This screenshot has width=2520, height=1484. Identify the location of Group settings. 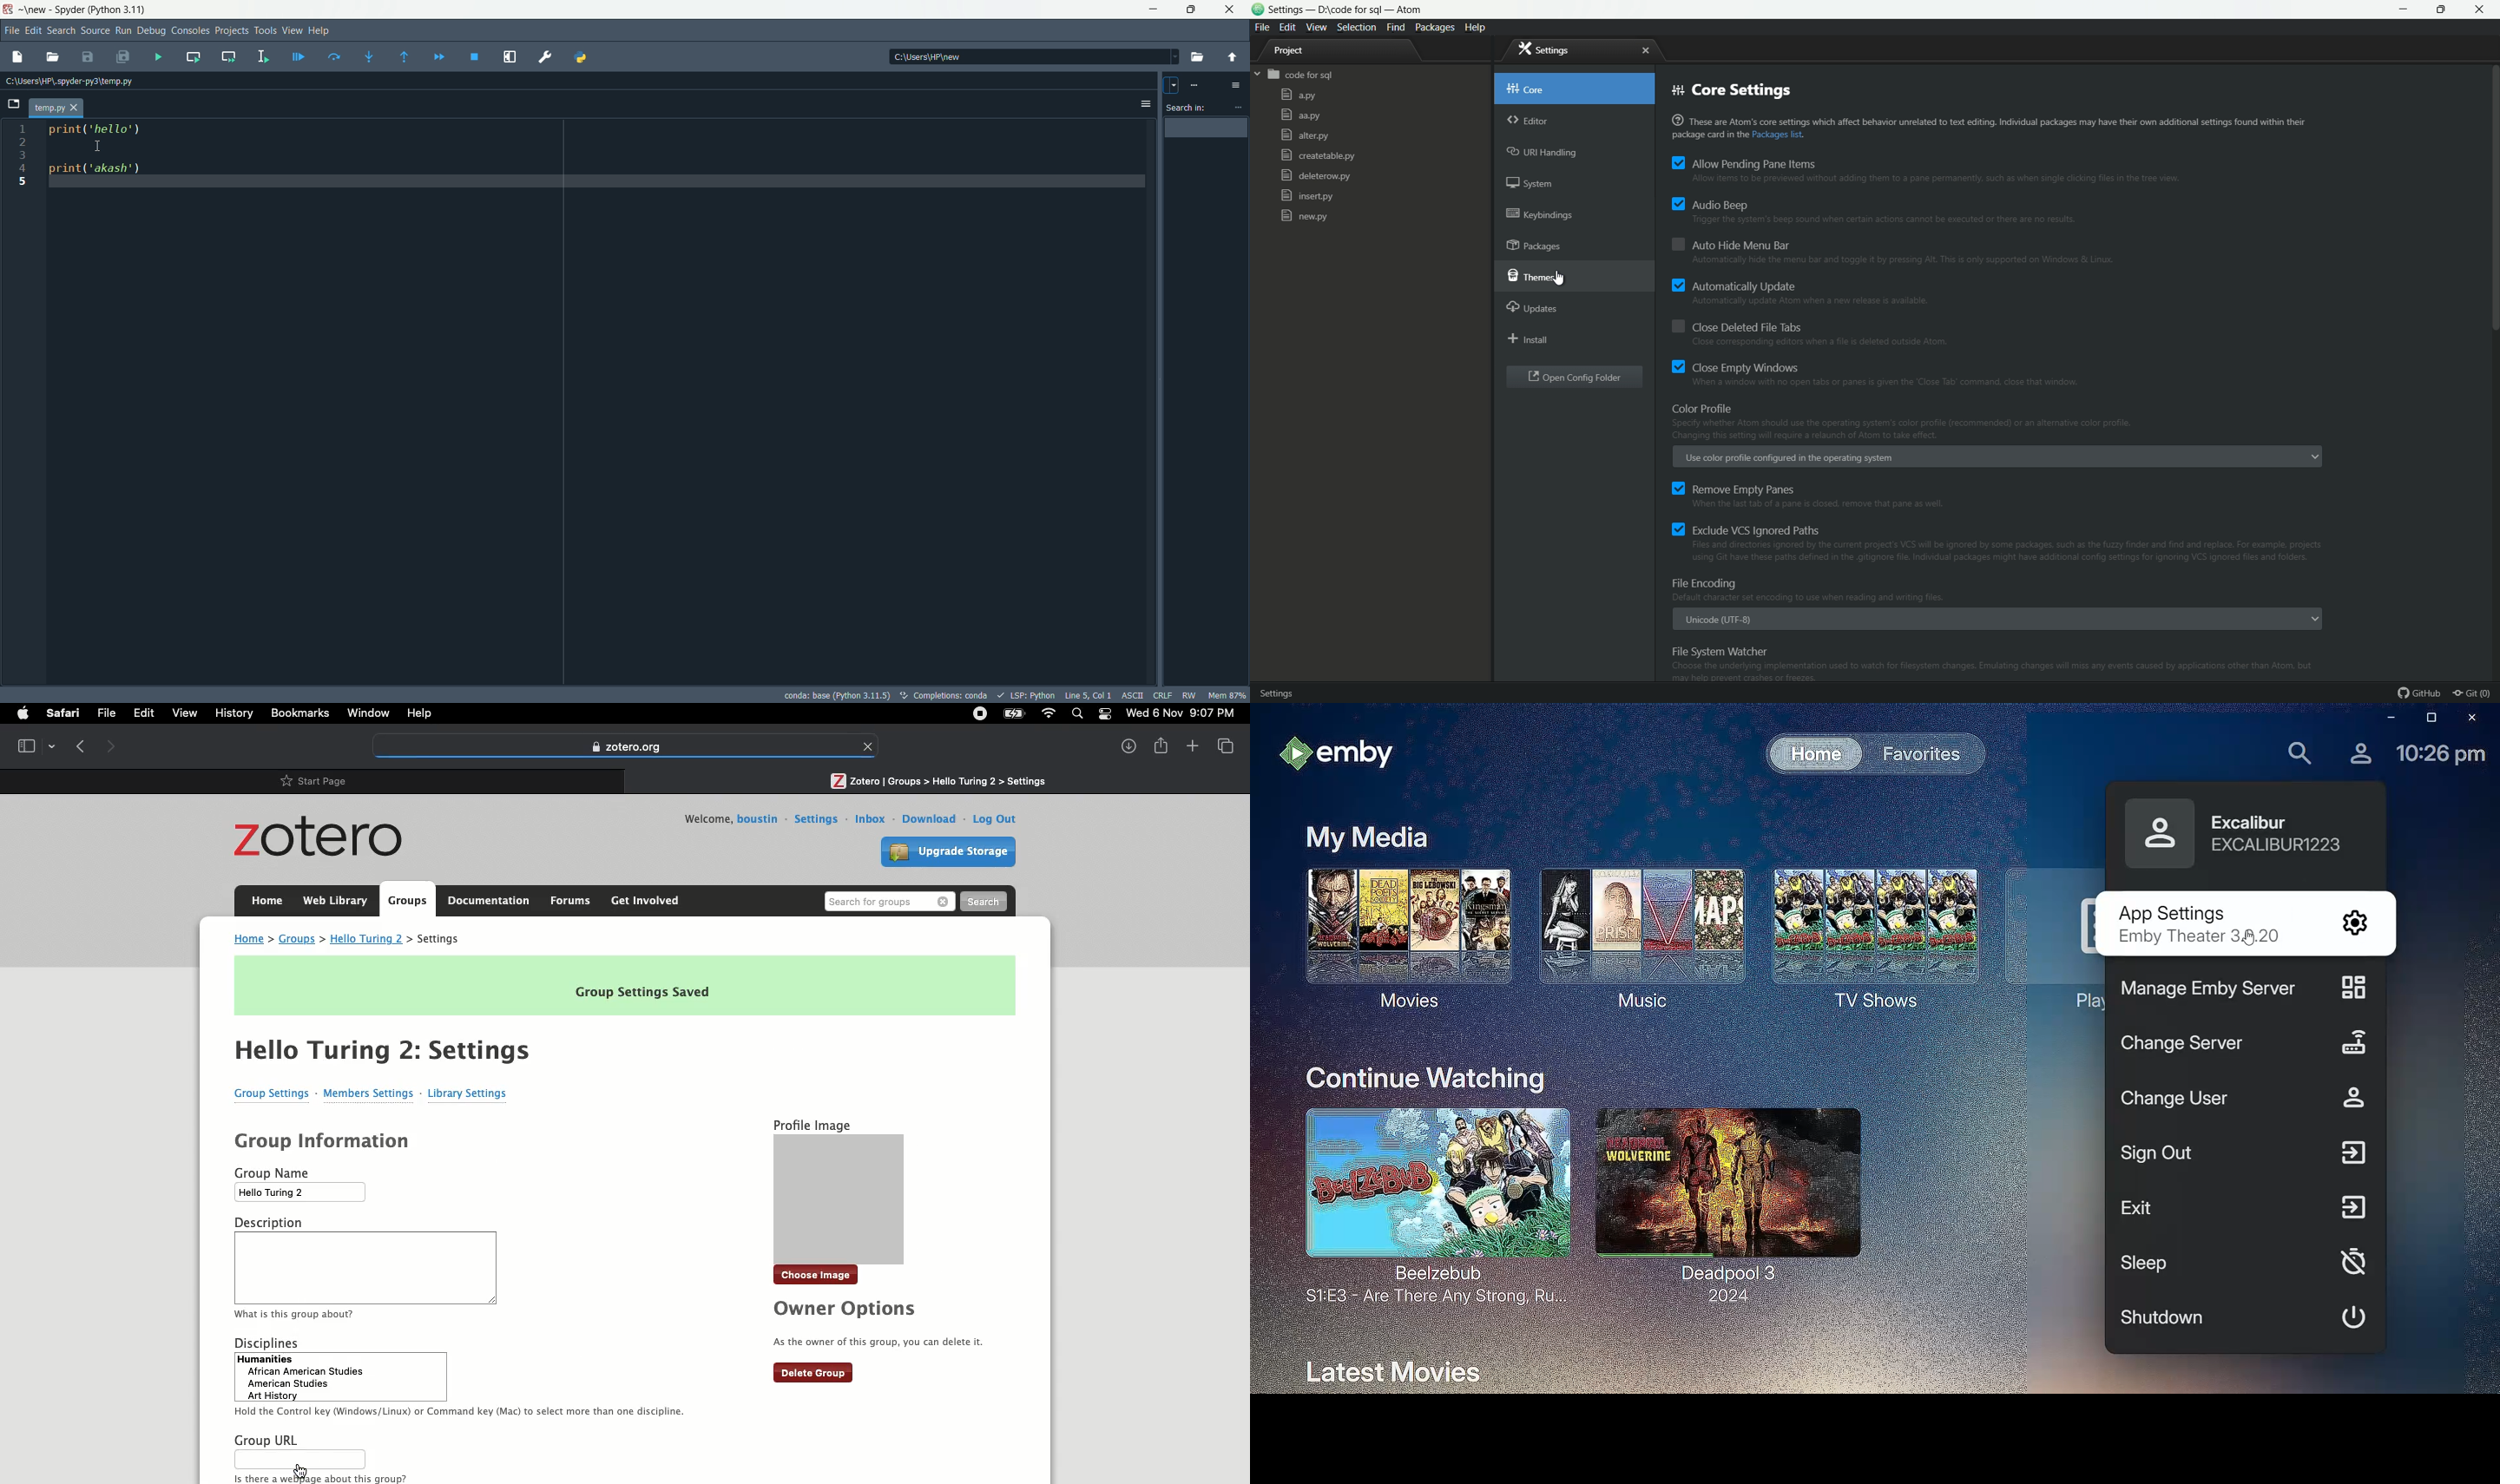
(273, 1093).